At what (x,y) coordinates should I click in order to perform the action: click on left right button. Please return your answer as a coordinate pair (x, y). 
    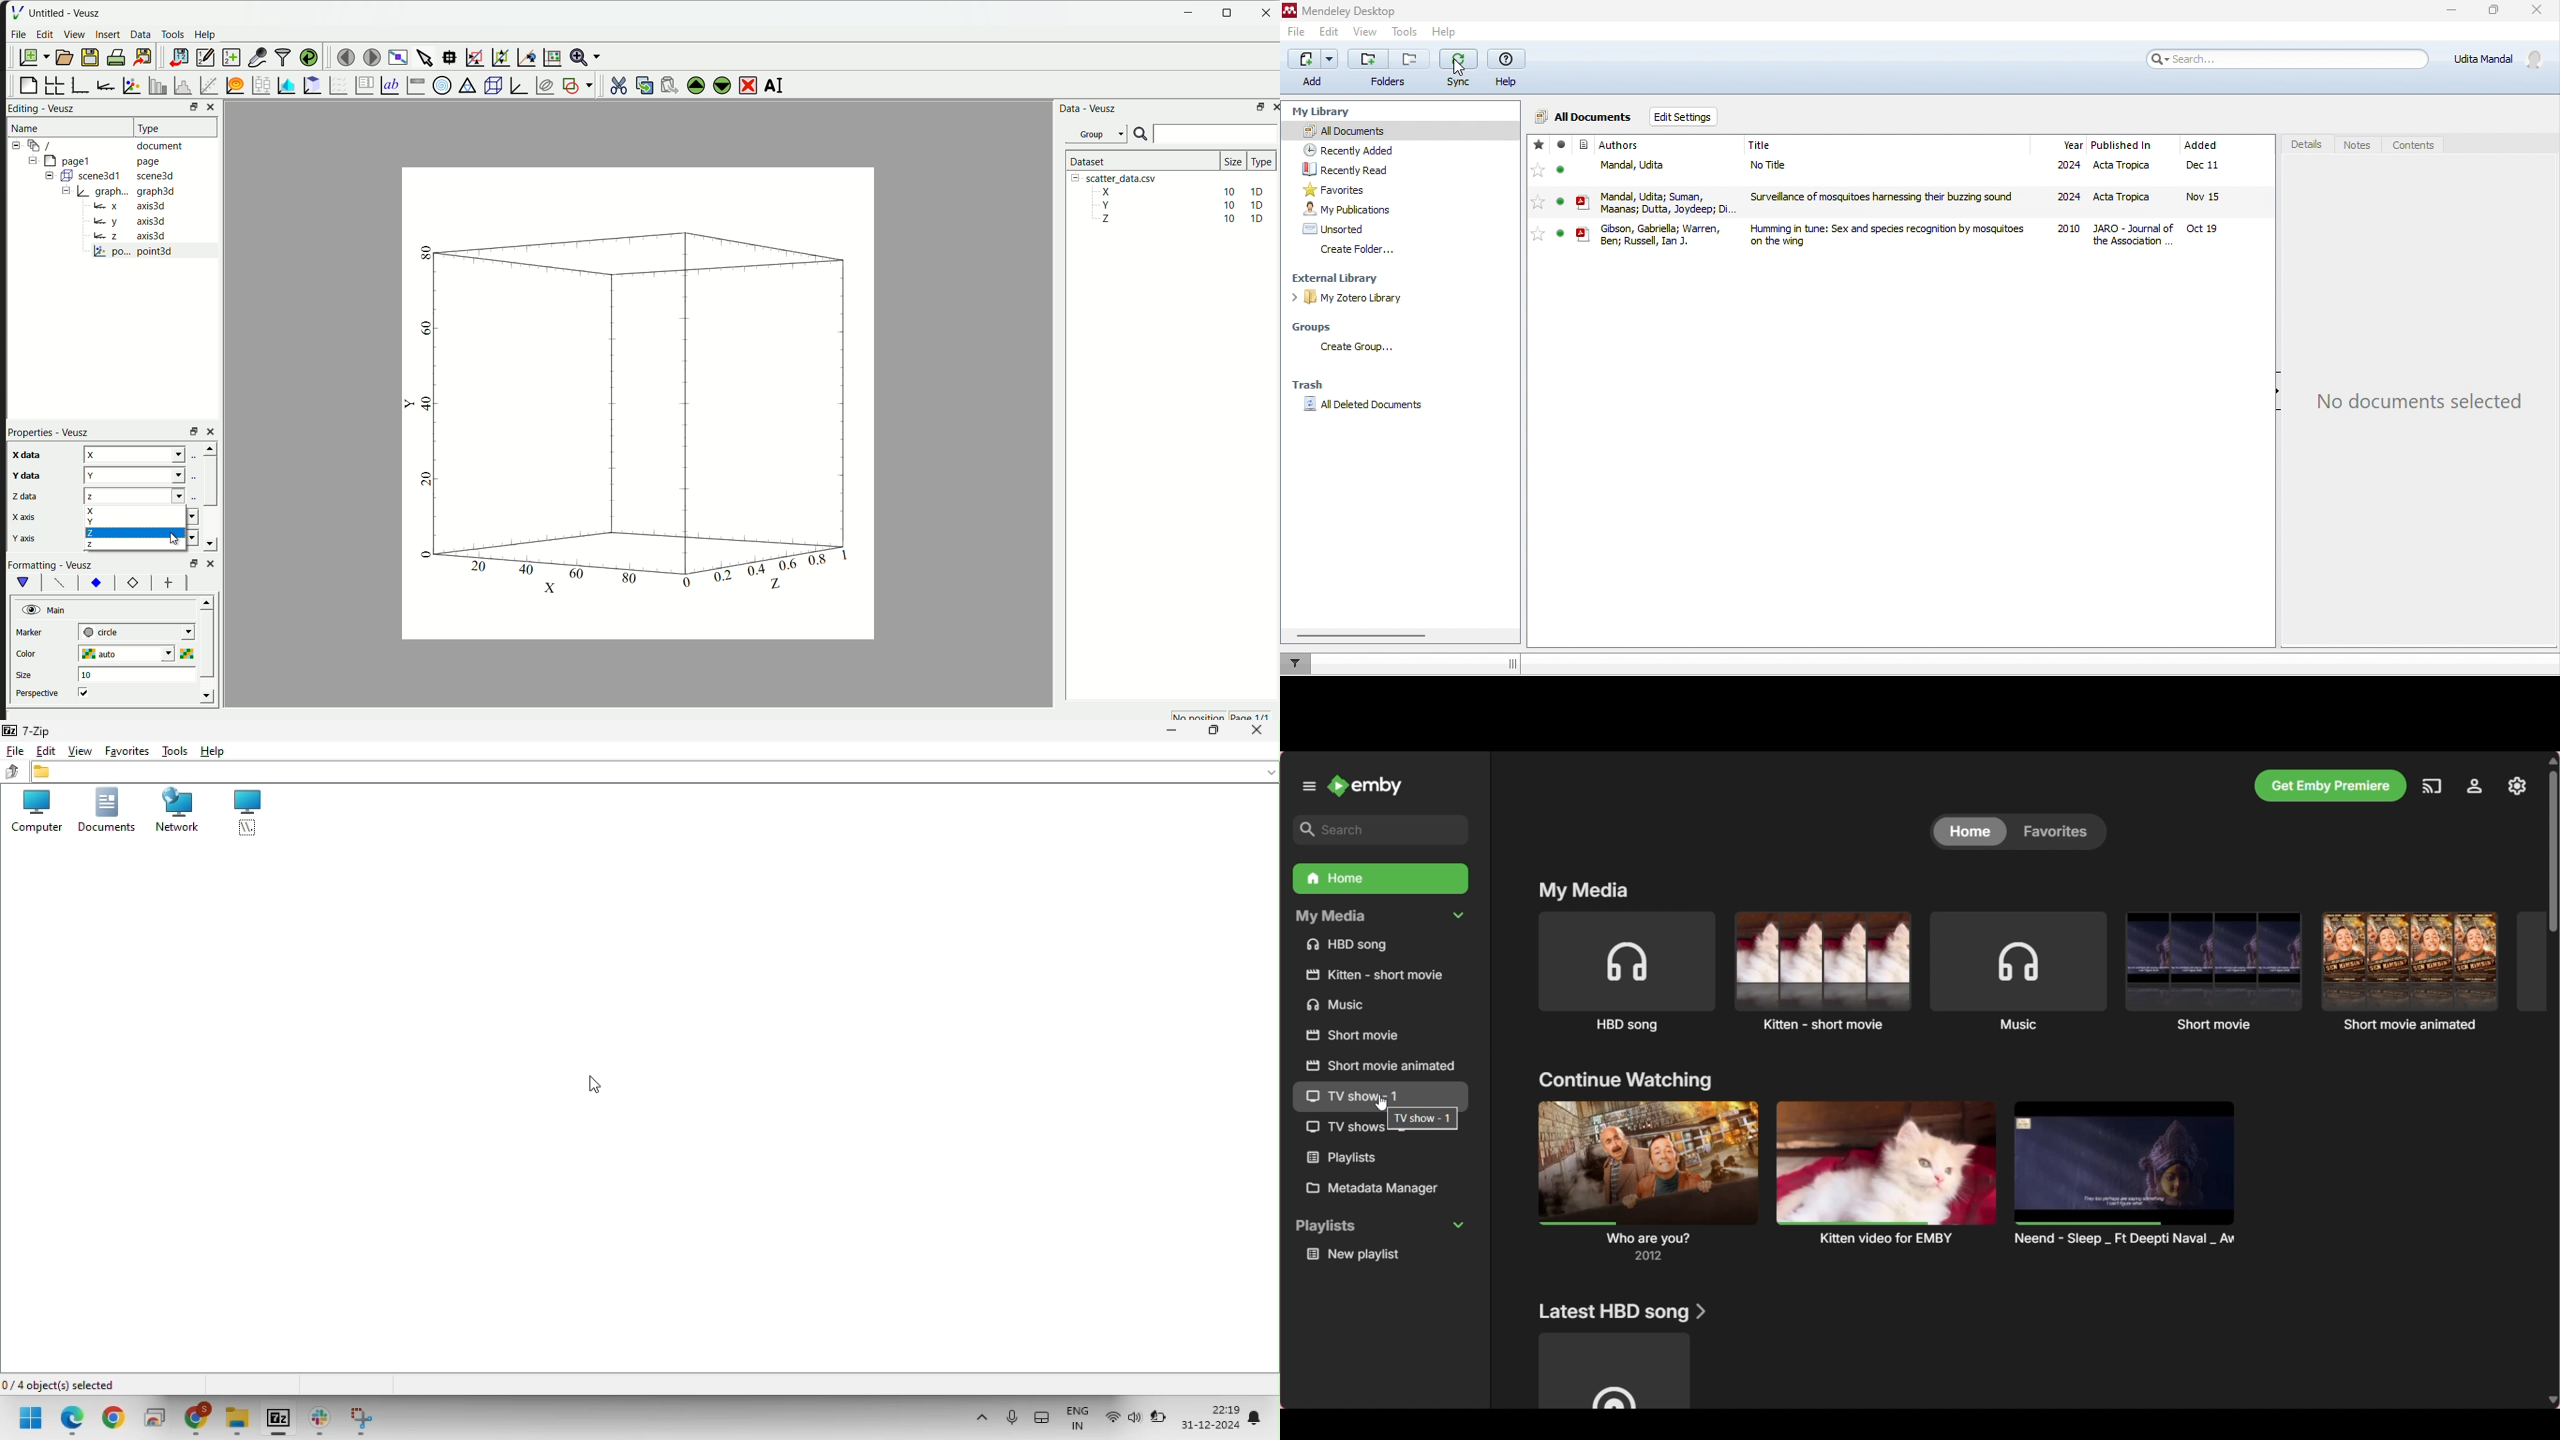
    Looking at the image, I should click on (205, 583).